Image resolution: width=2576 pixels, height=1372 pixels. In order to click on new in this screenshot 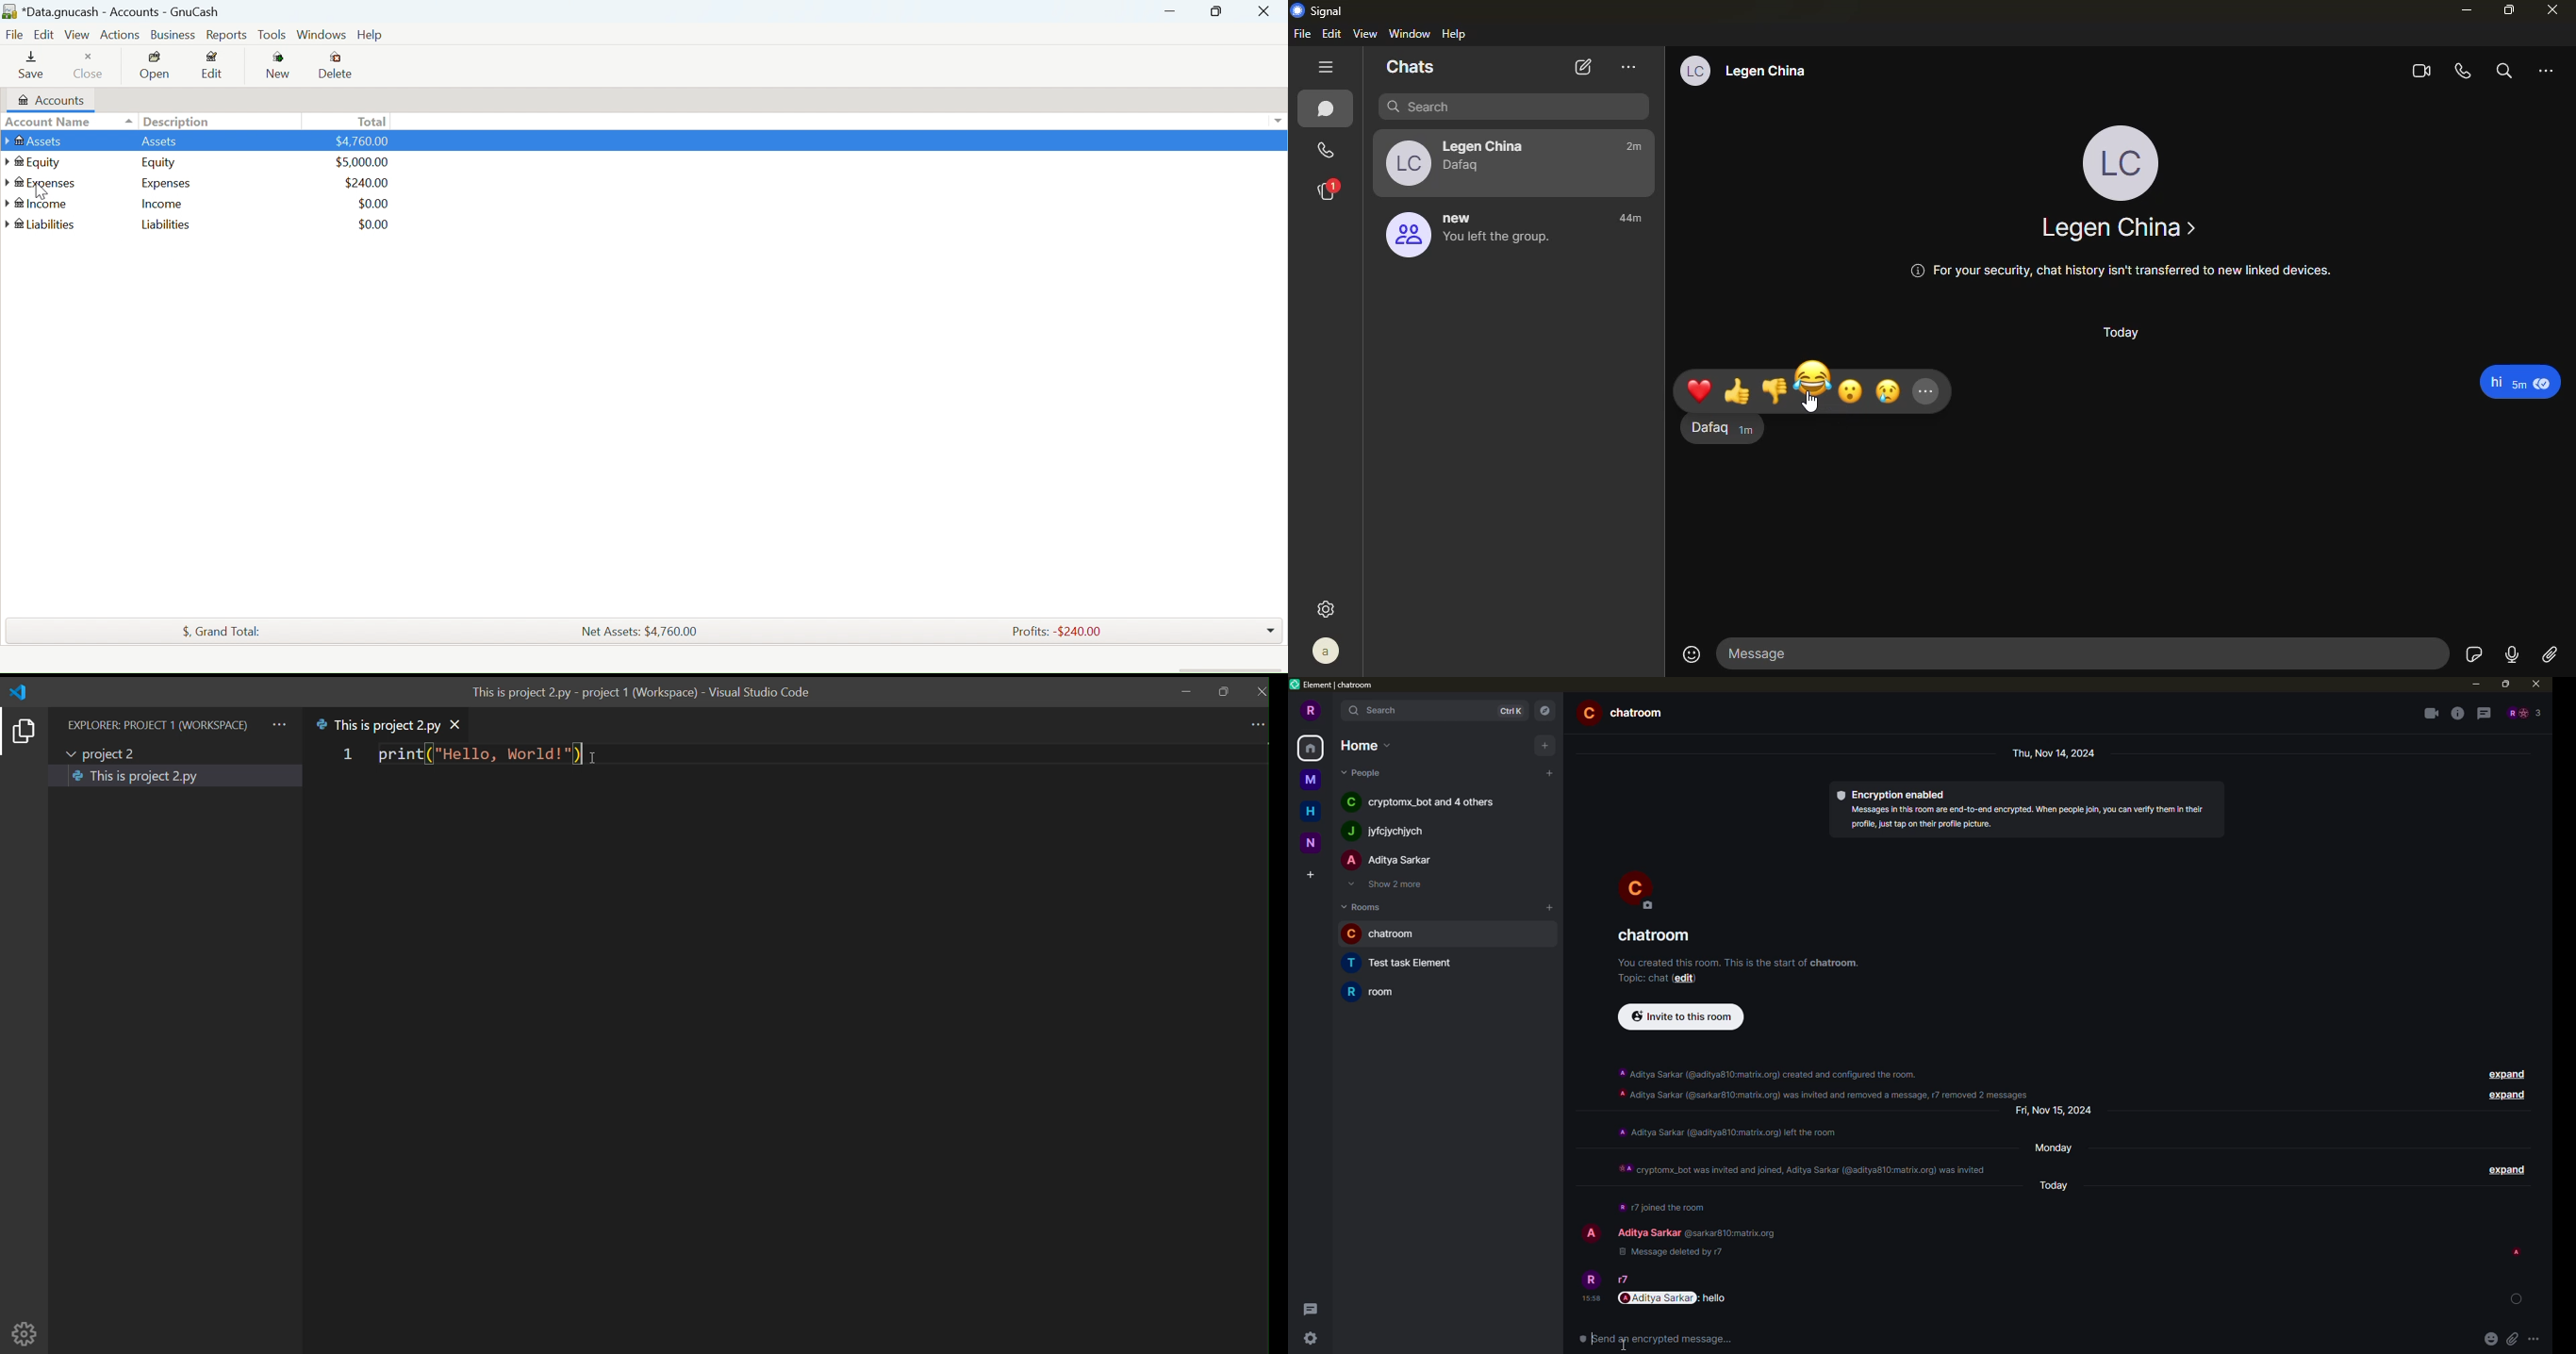, I will do `click(1462, 218)`.